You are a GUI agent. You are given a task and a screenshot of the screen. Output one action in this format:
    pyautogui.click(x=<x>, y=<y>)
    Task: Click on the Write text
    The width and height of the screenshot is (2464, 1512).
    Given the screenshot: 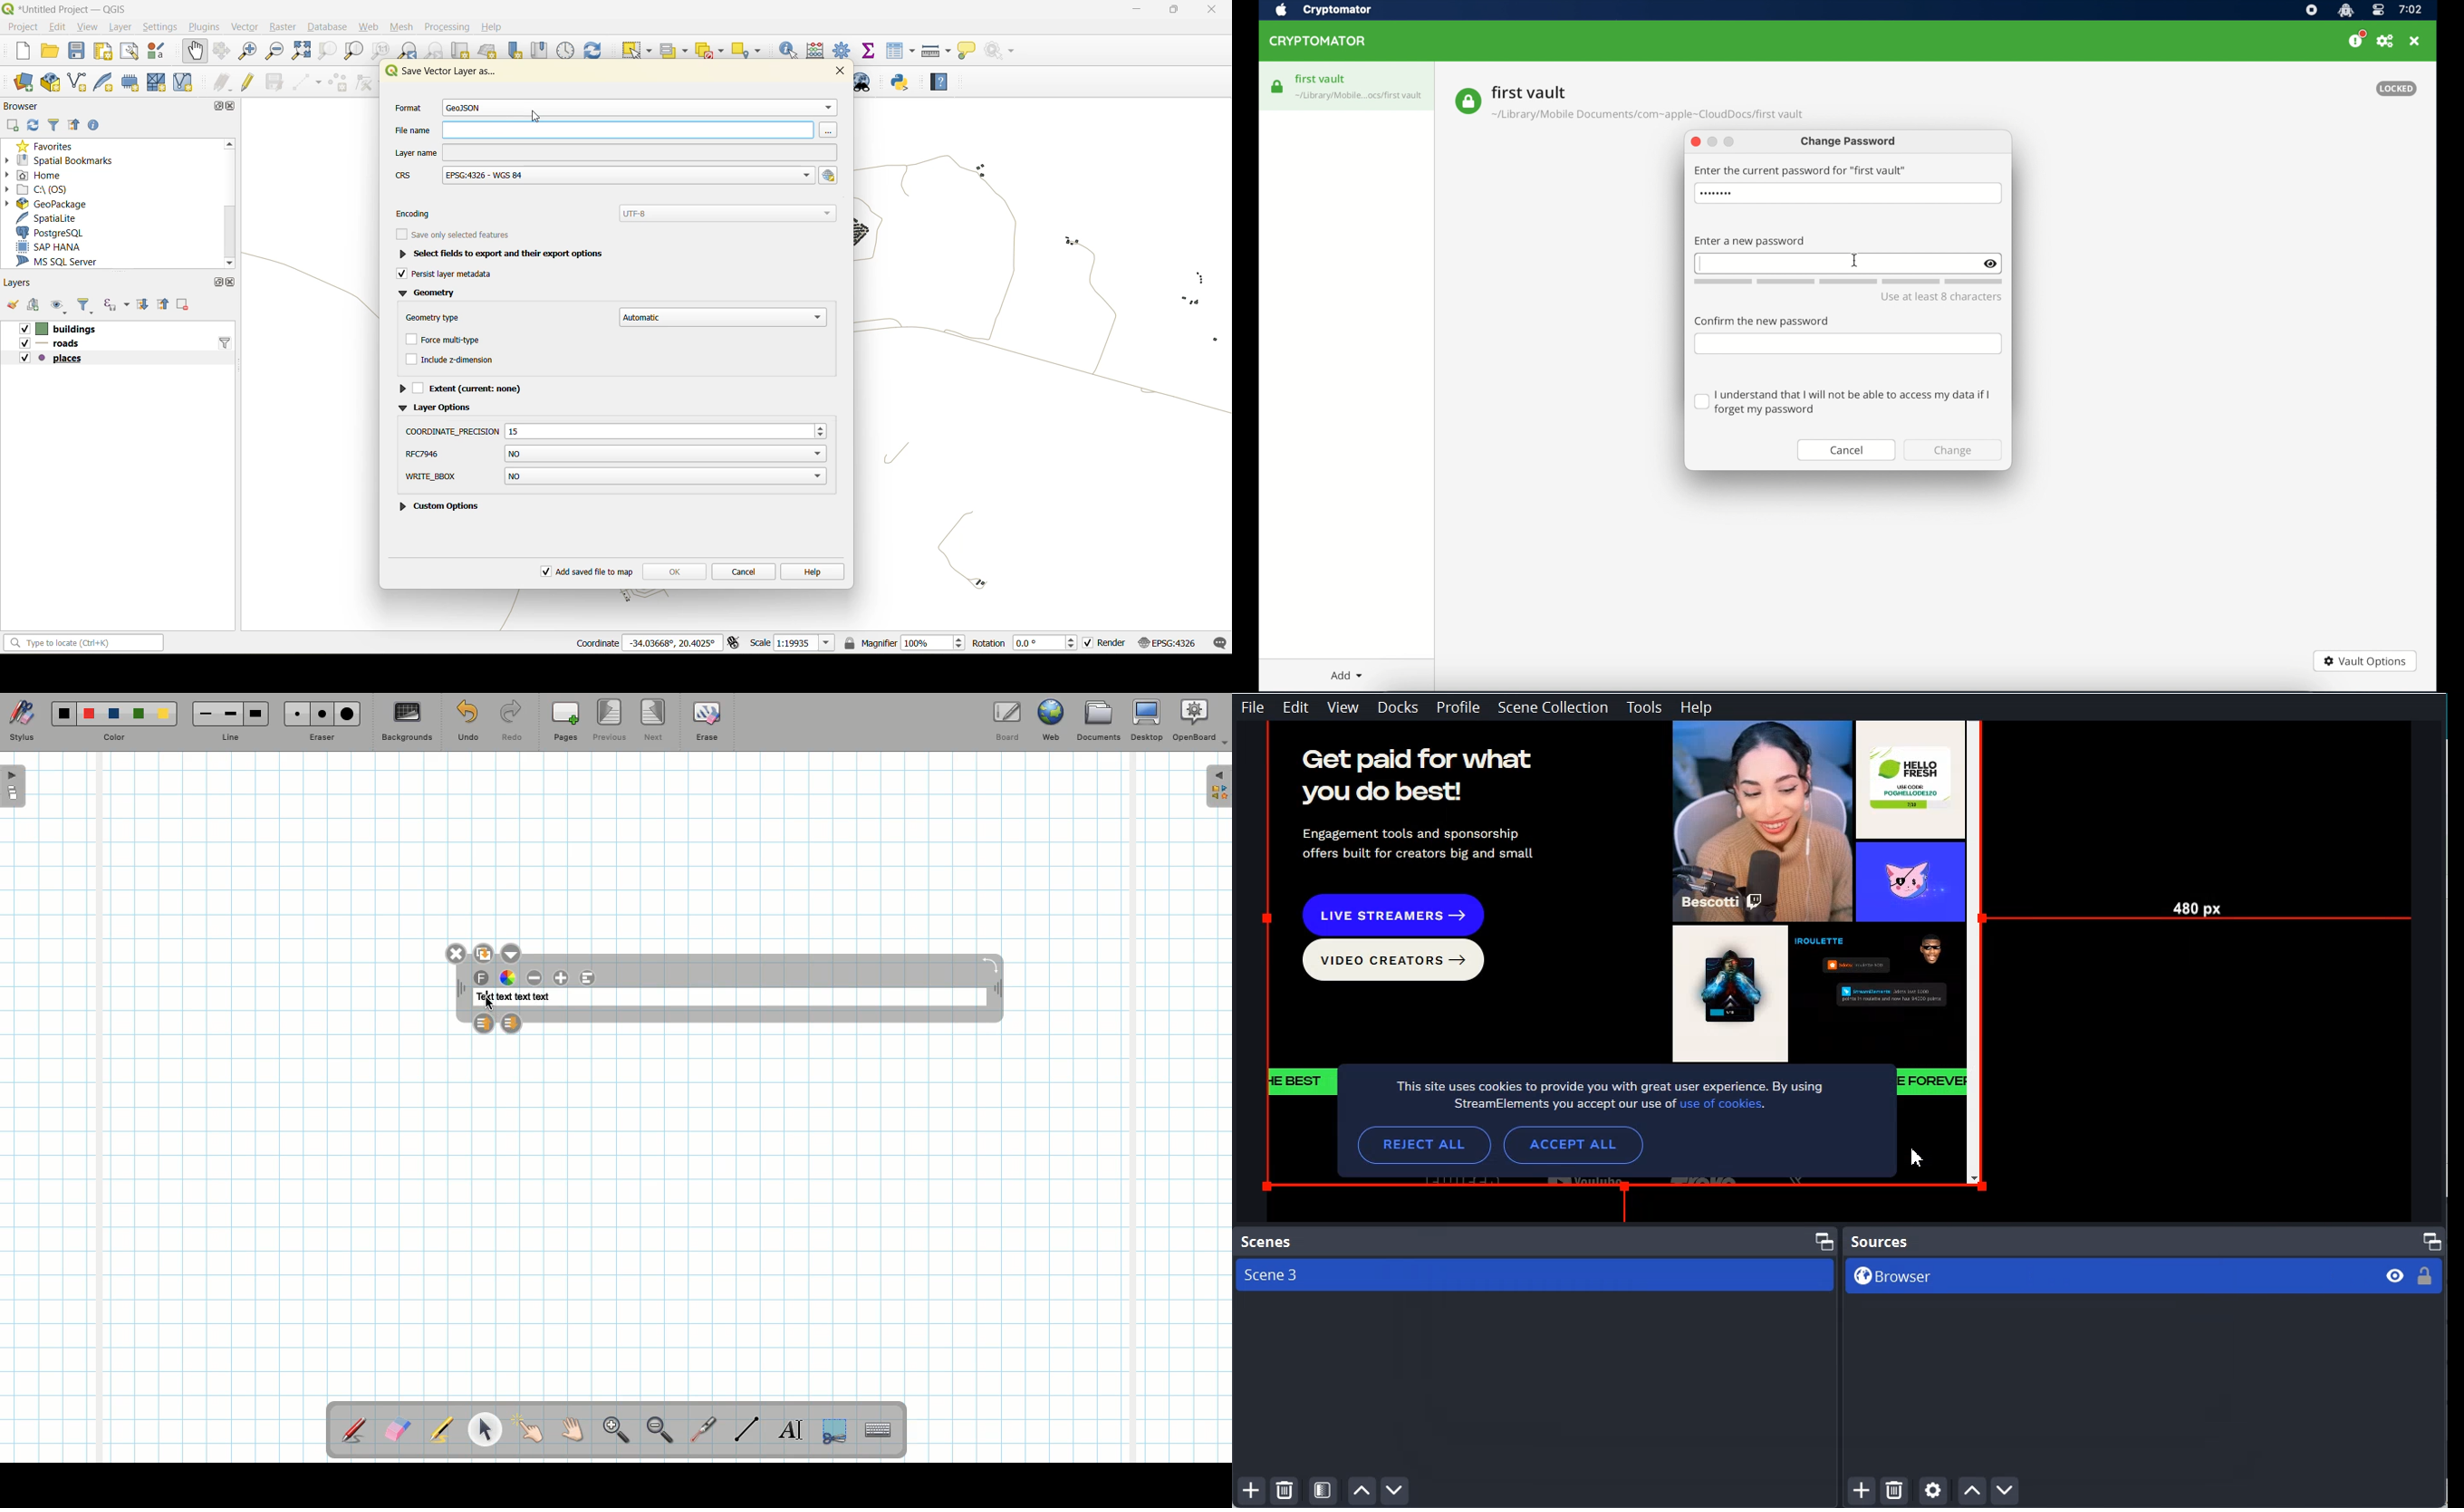 What is the action you would take?
    pyautogui.click(x=792, y=1427)
    